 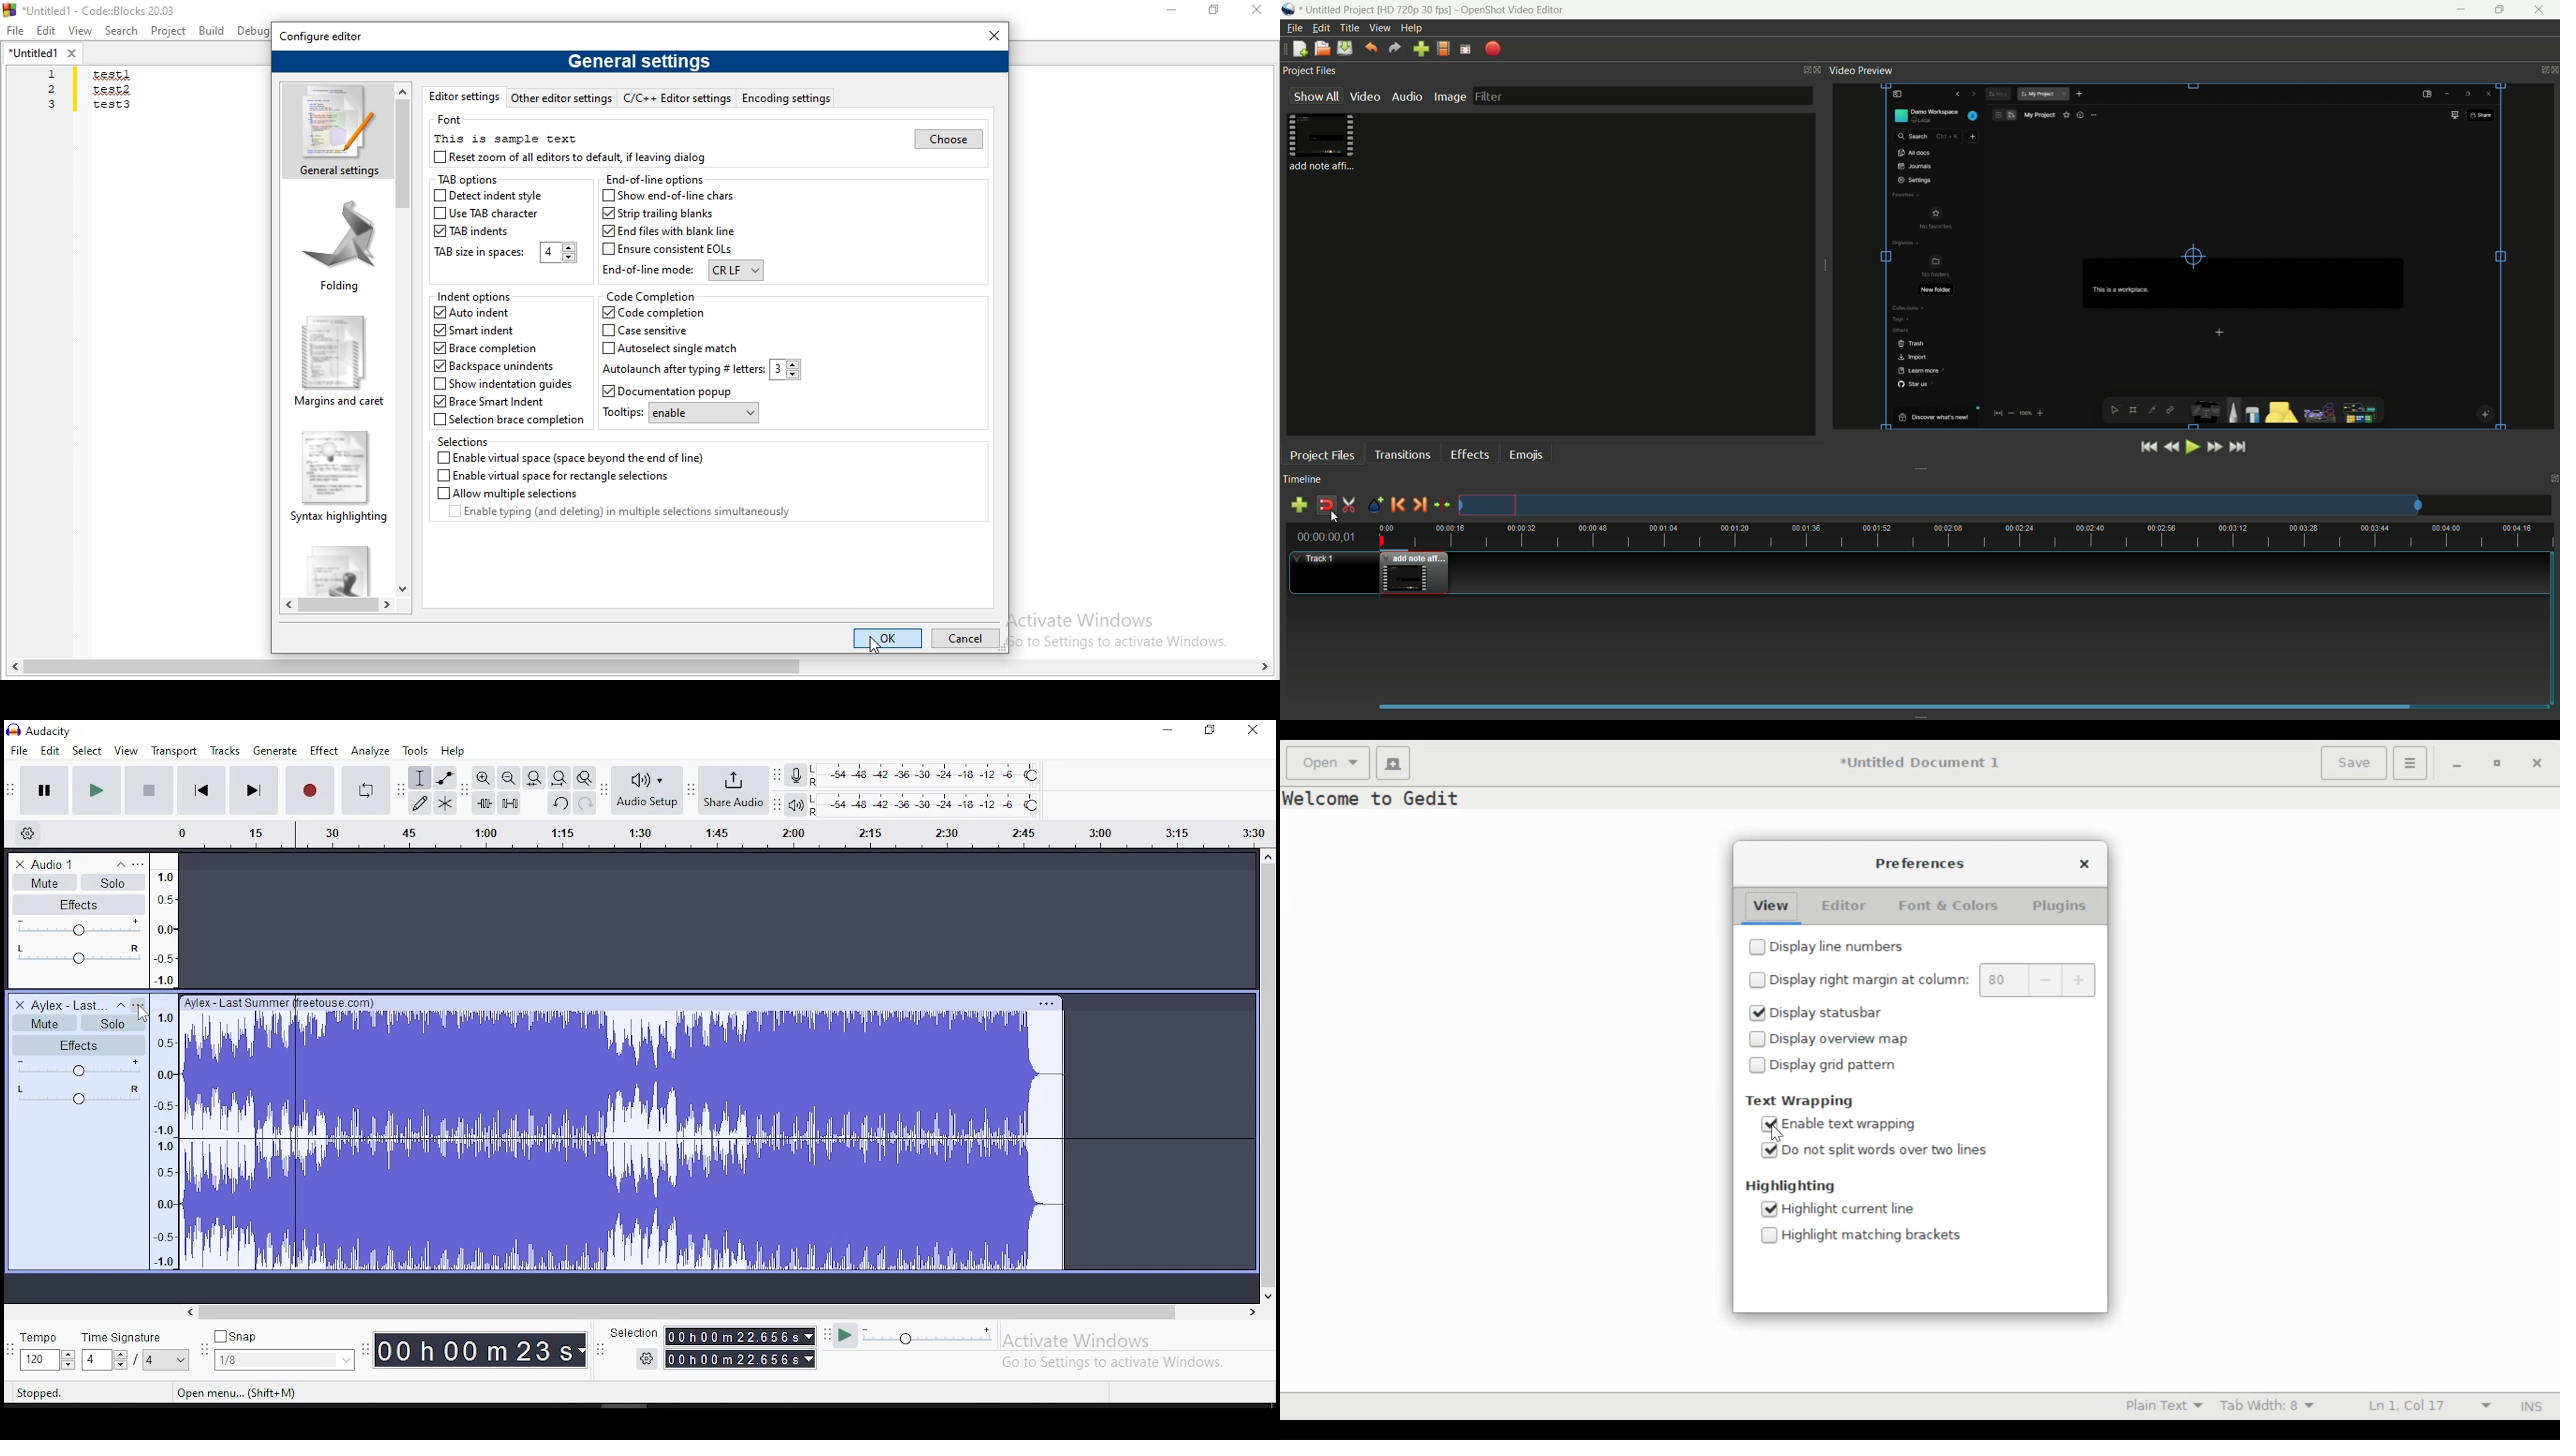 I want to click on share audio, so click(x=733, y=790).